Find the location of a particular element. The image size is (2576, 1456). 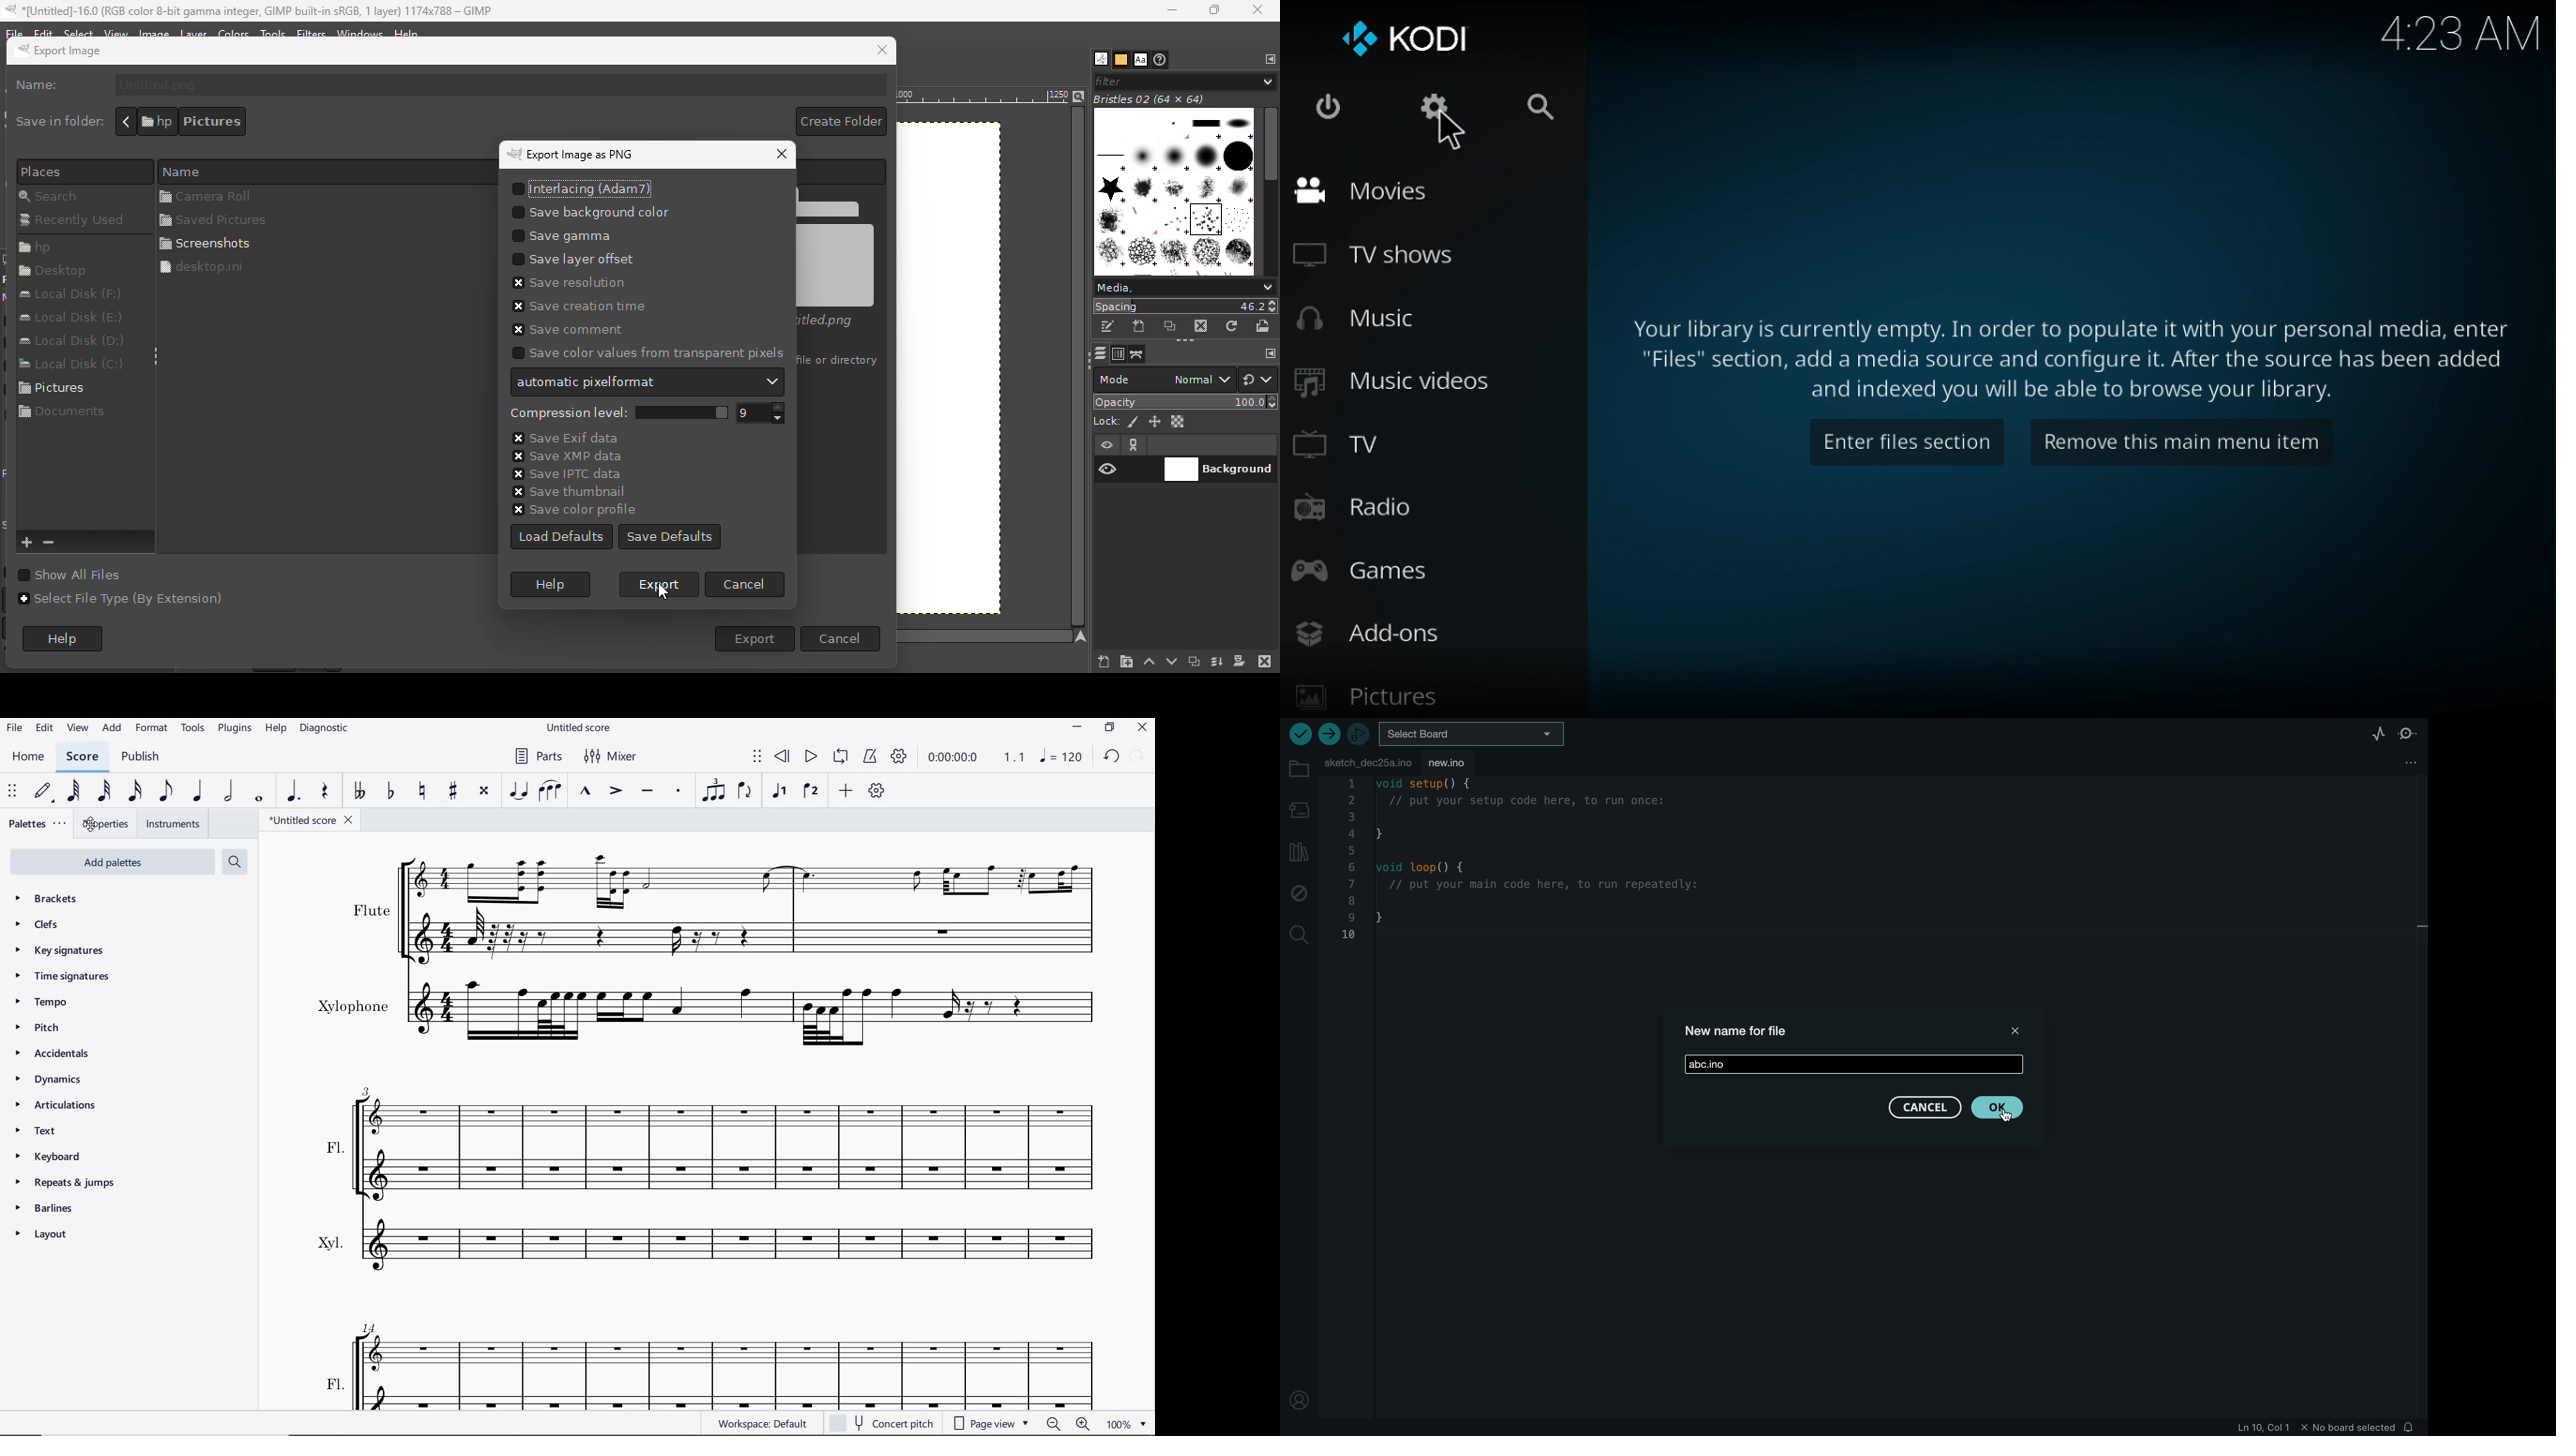

PROPERTIES is located at coordinates (105, 825).